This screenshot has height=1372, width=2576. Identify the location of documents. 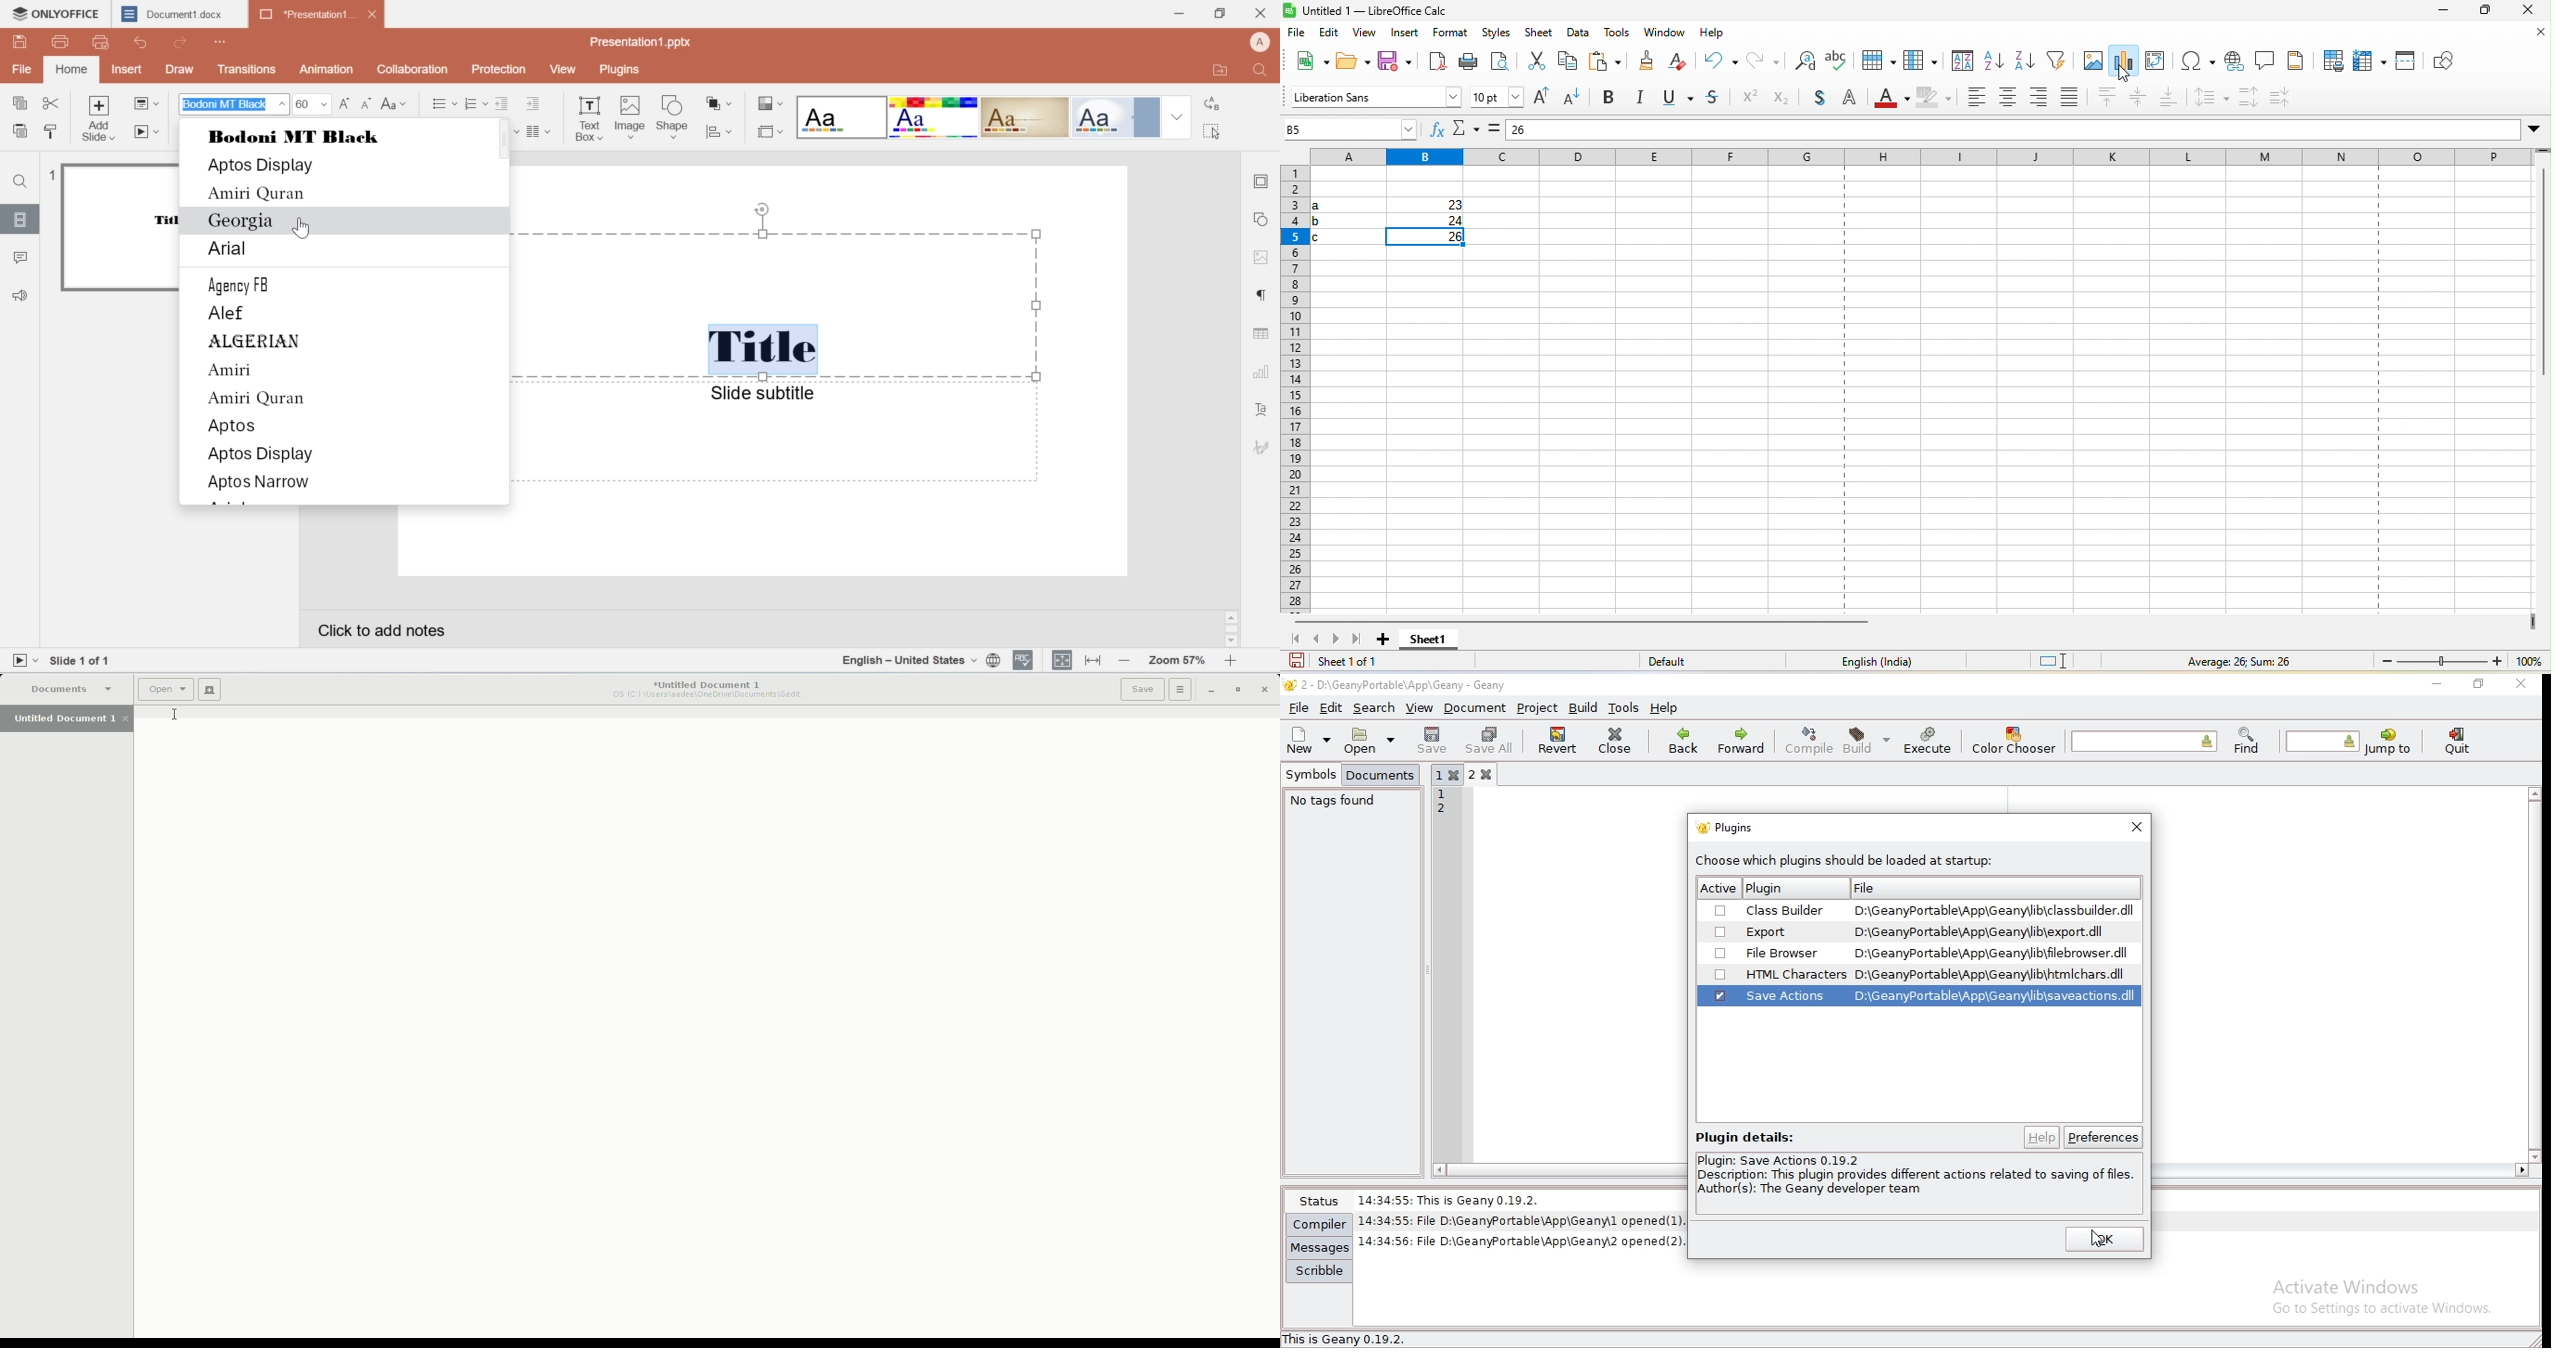
(1382, 776).